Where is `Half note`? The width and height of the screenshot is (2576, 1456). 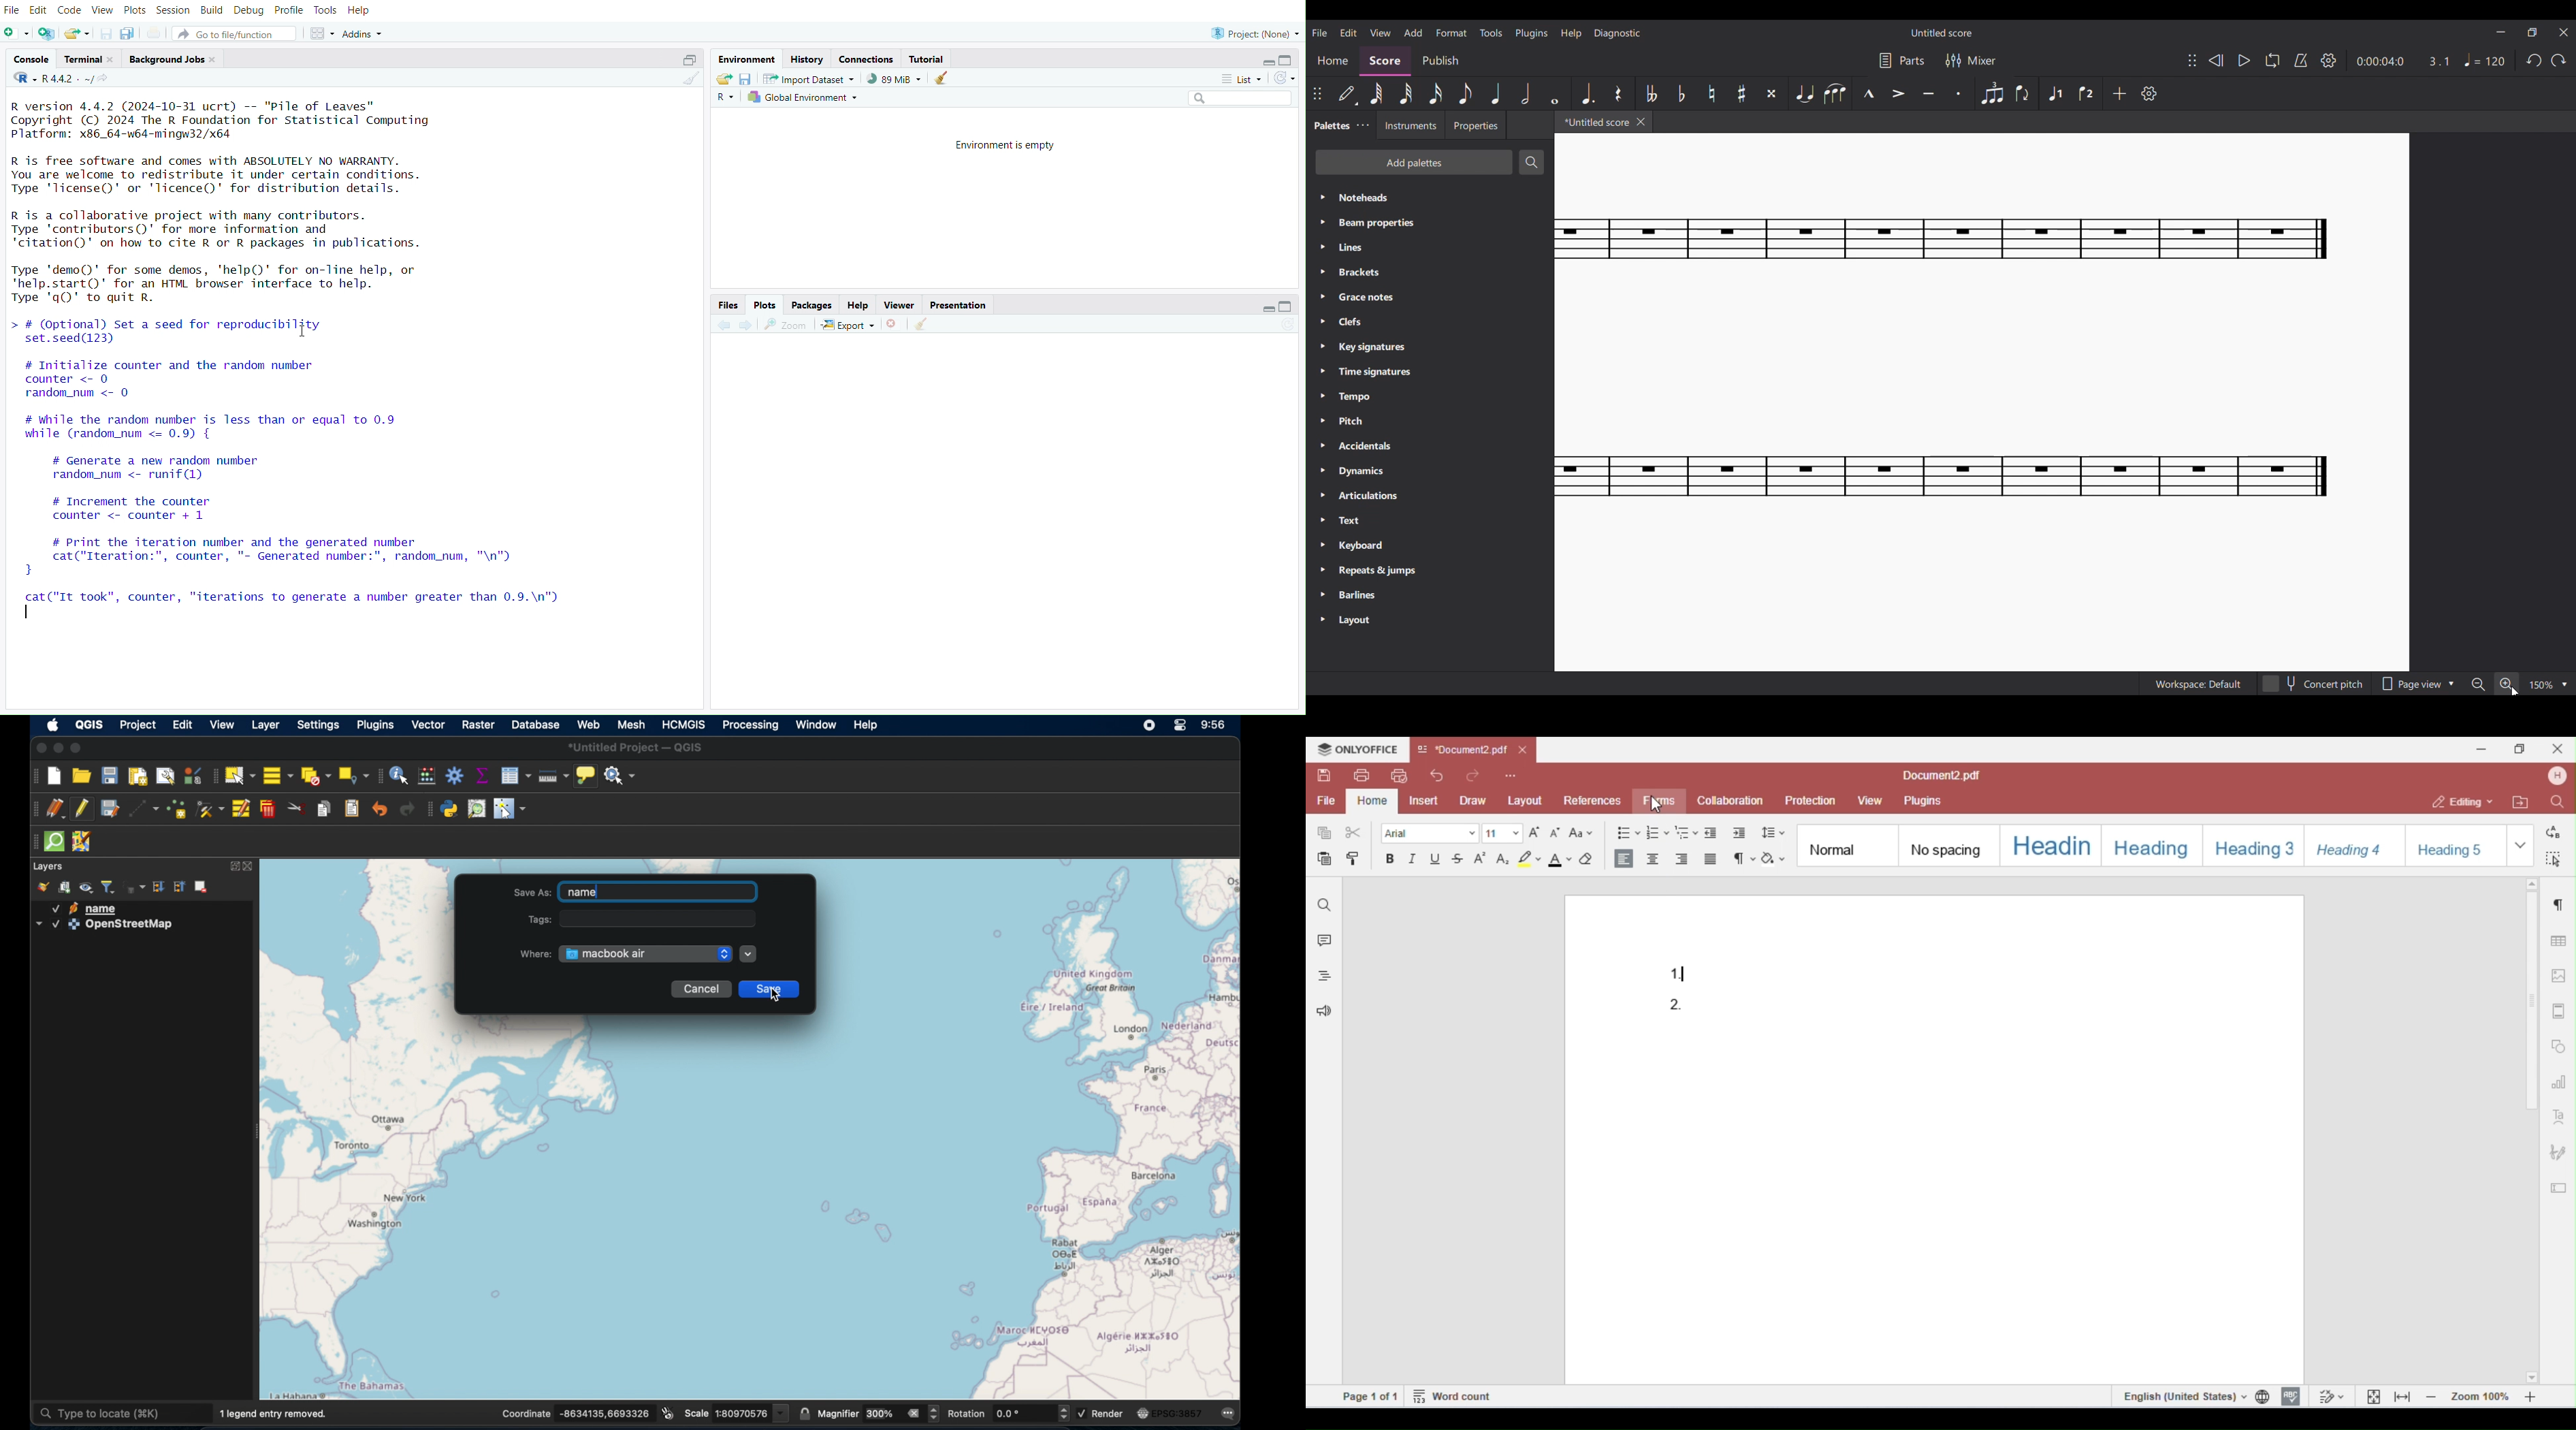
Half note is located at coordinates (1525, 93).